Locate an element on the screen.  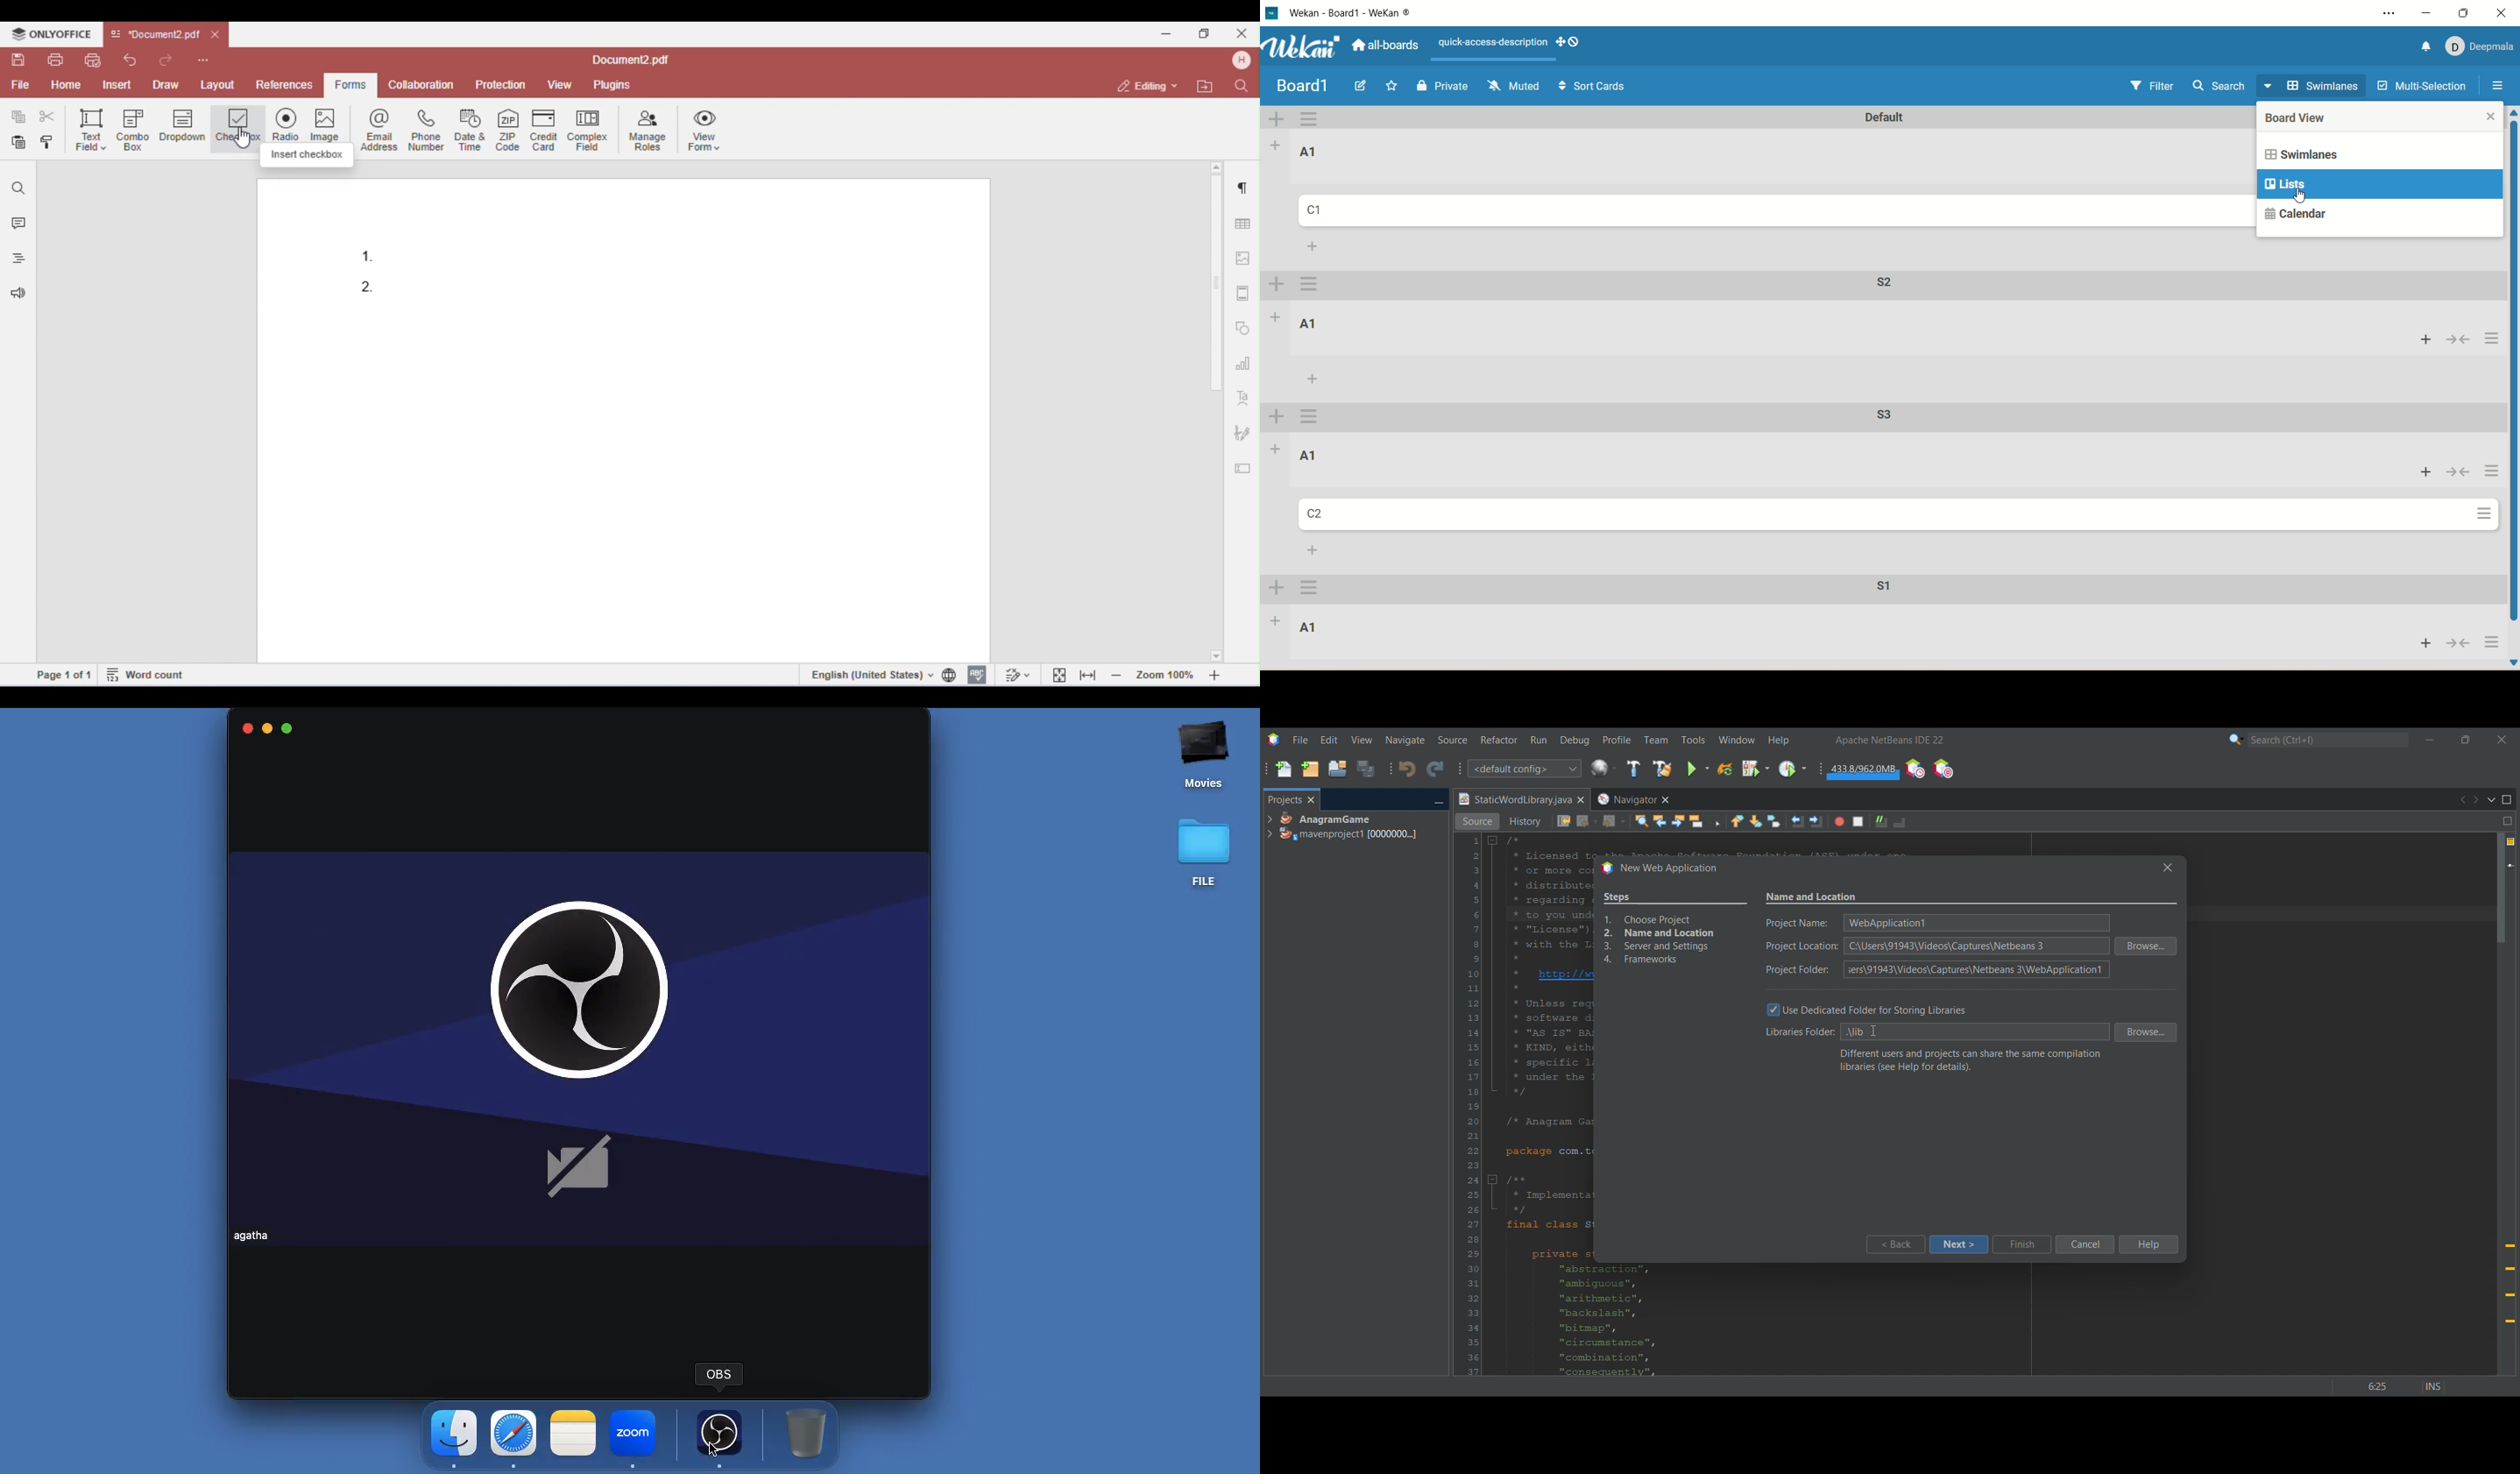
add is located at coordinates (2420, 643).